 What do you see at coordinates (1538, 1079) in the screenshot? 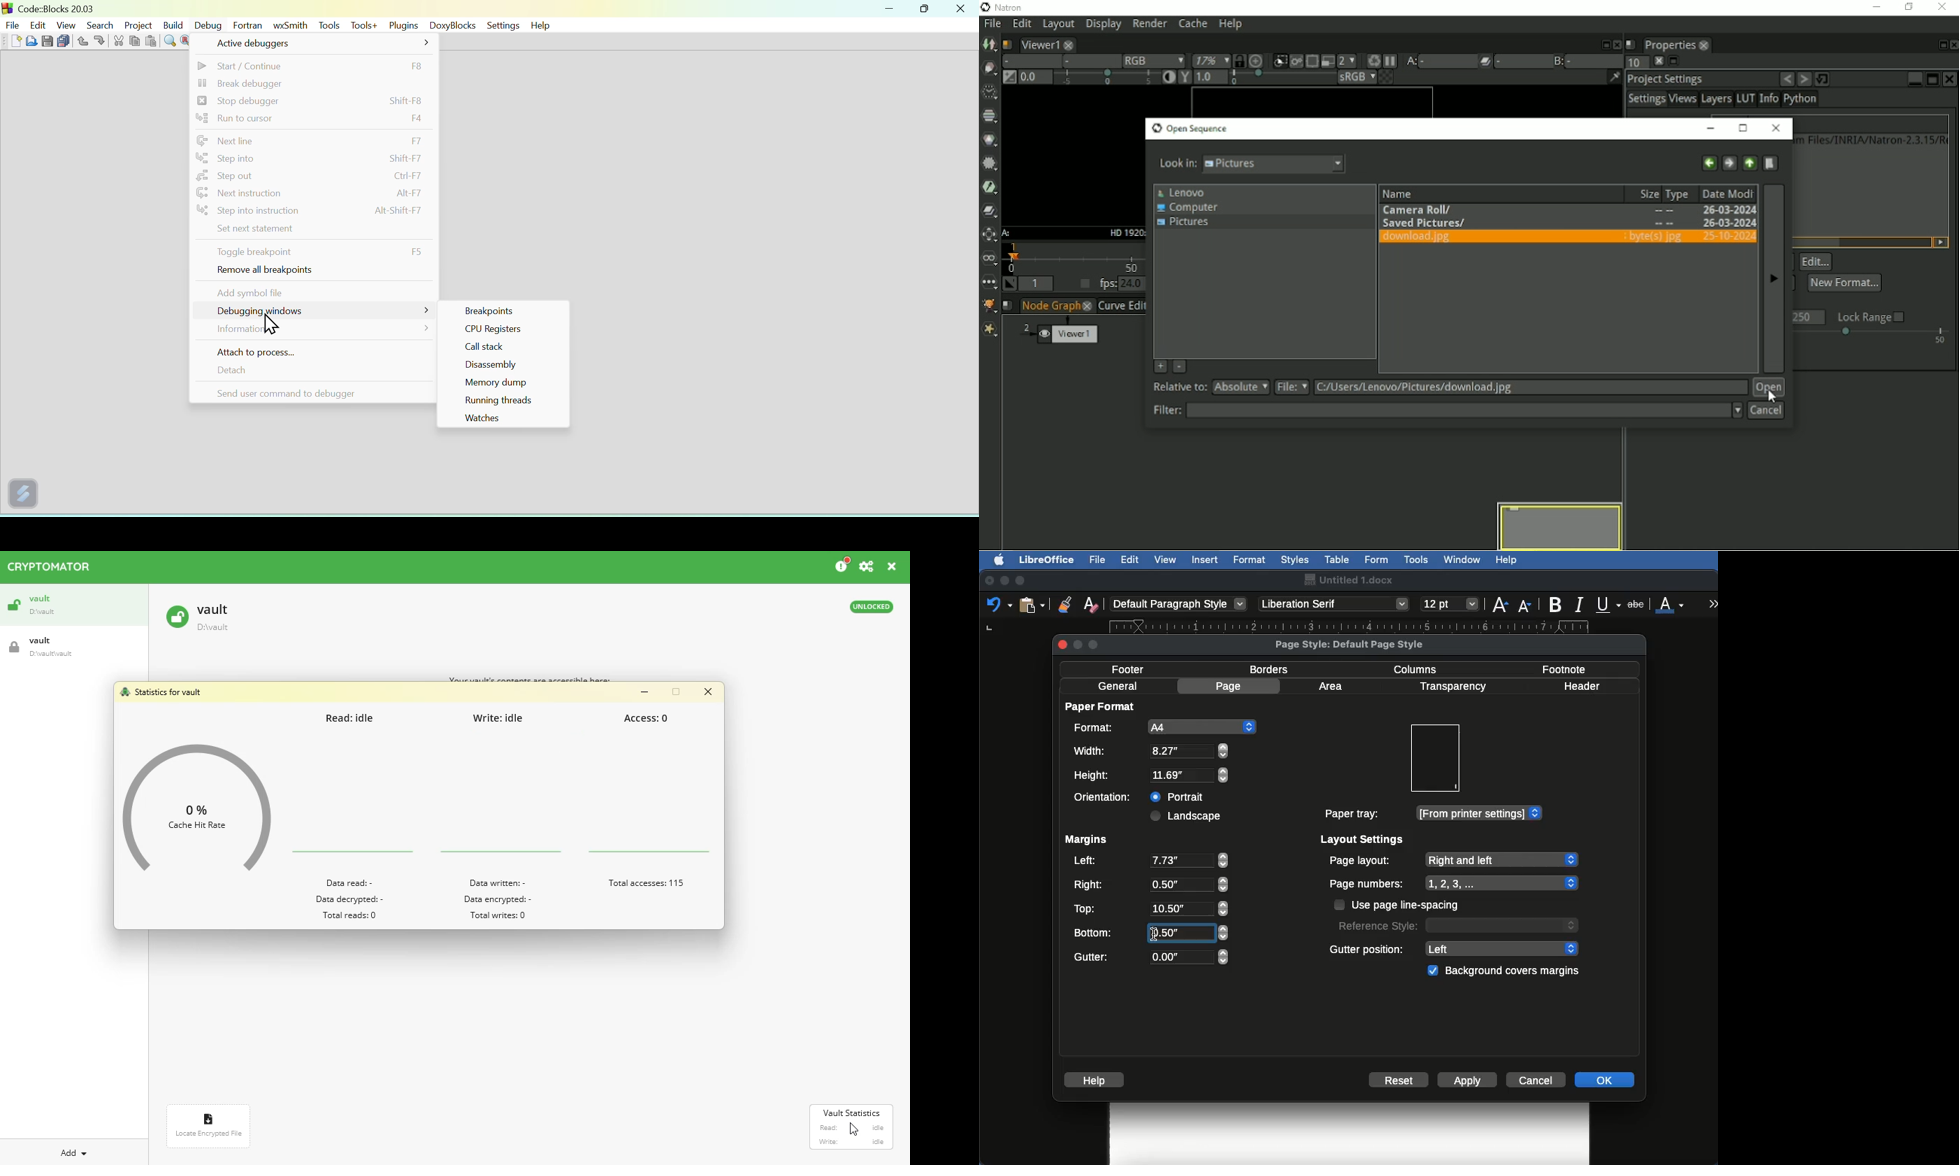
I see `Cancel` at bounding box center [1538, 1079].